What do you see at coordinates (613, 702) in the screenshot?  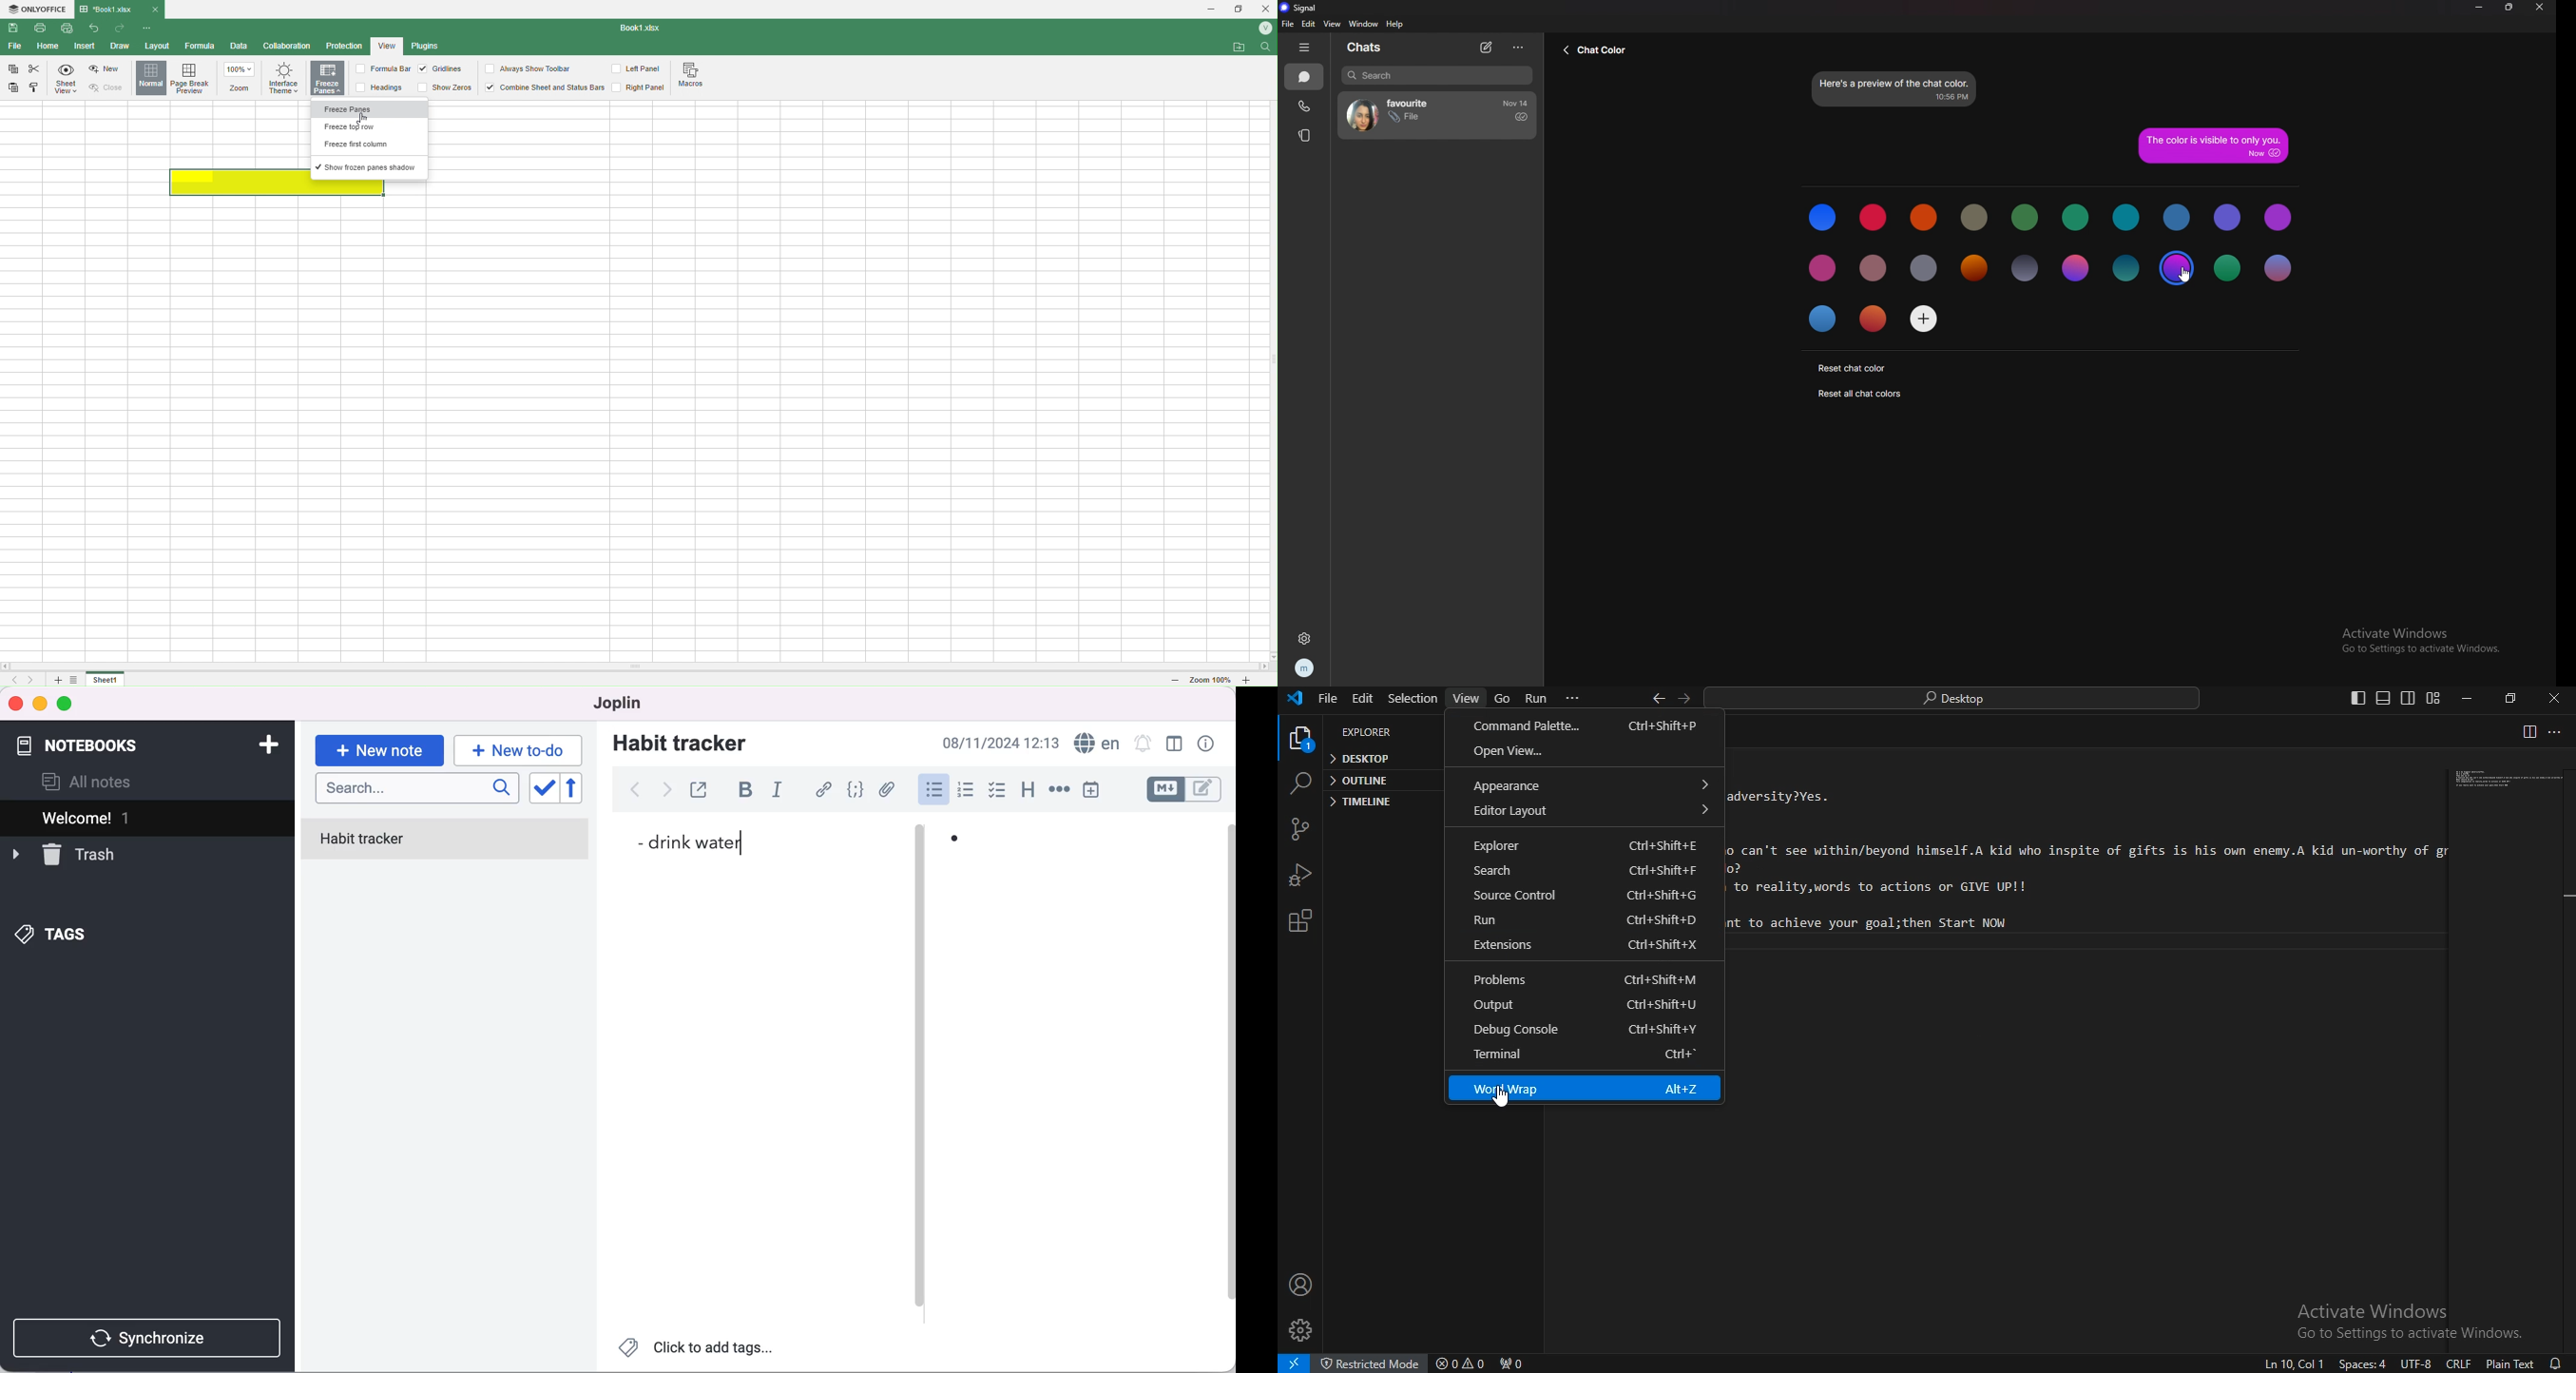 I see `joplin` at bounding box center [613, 702].